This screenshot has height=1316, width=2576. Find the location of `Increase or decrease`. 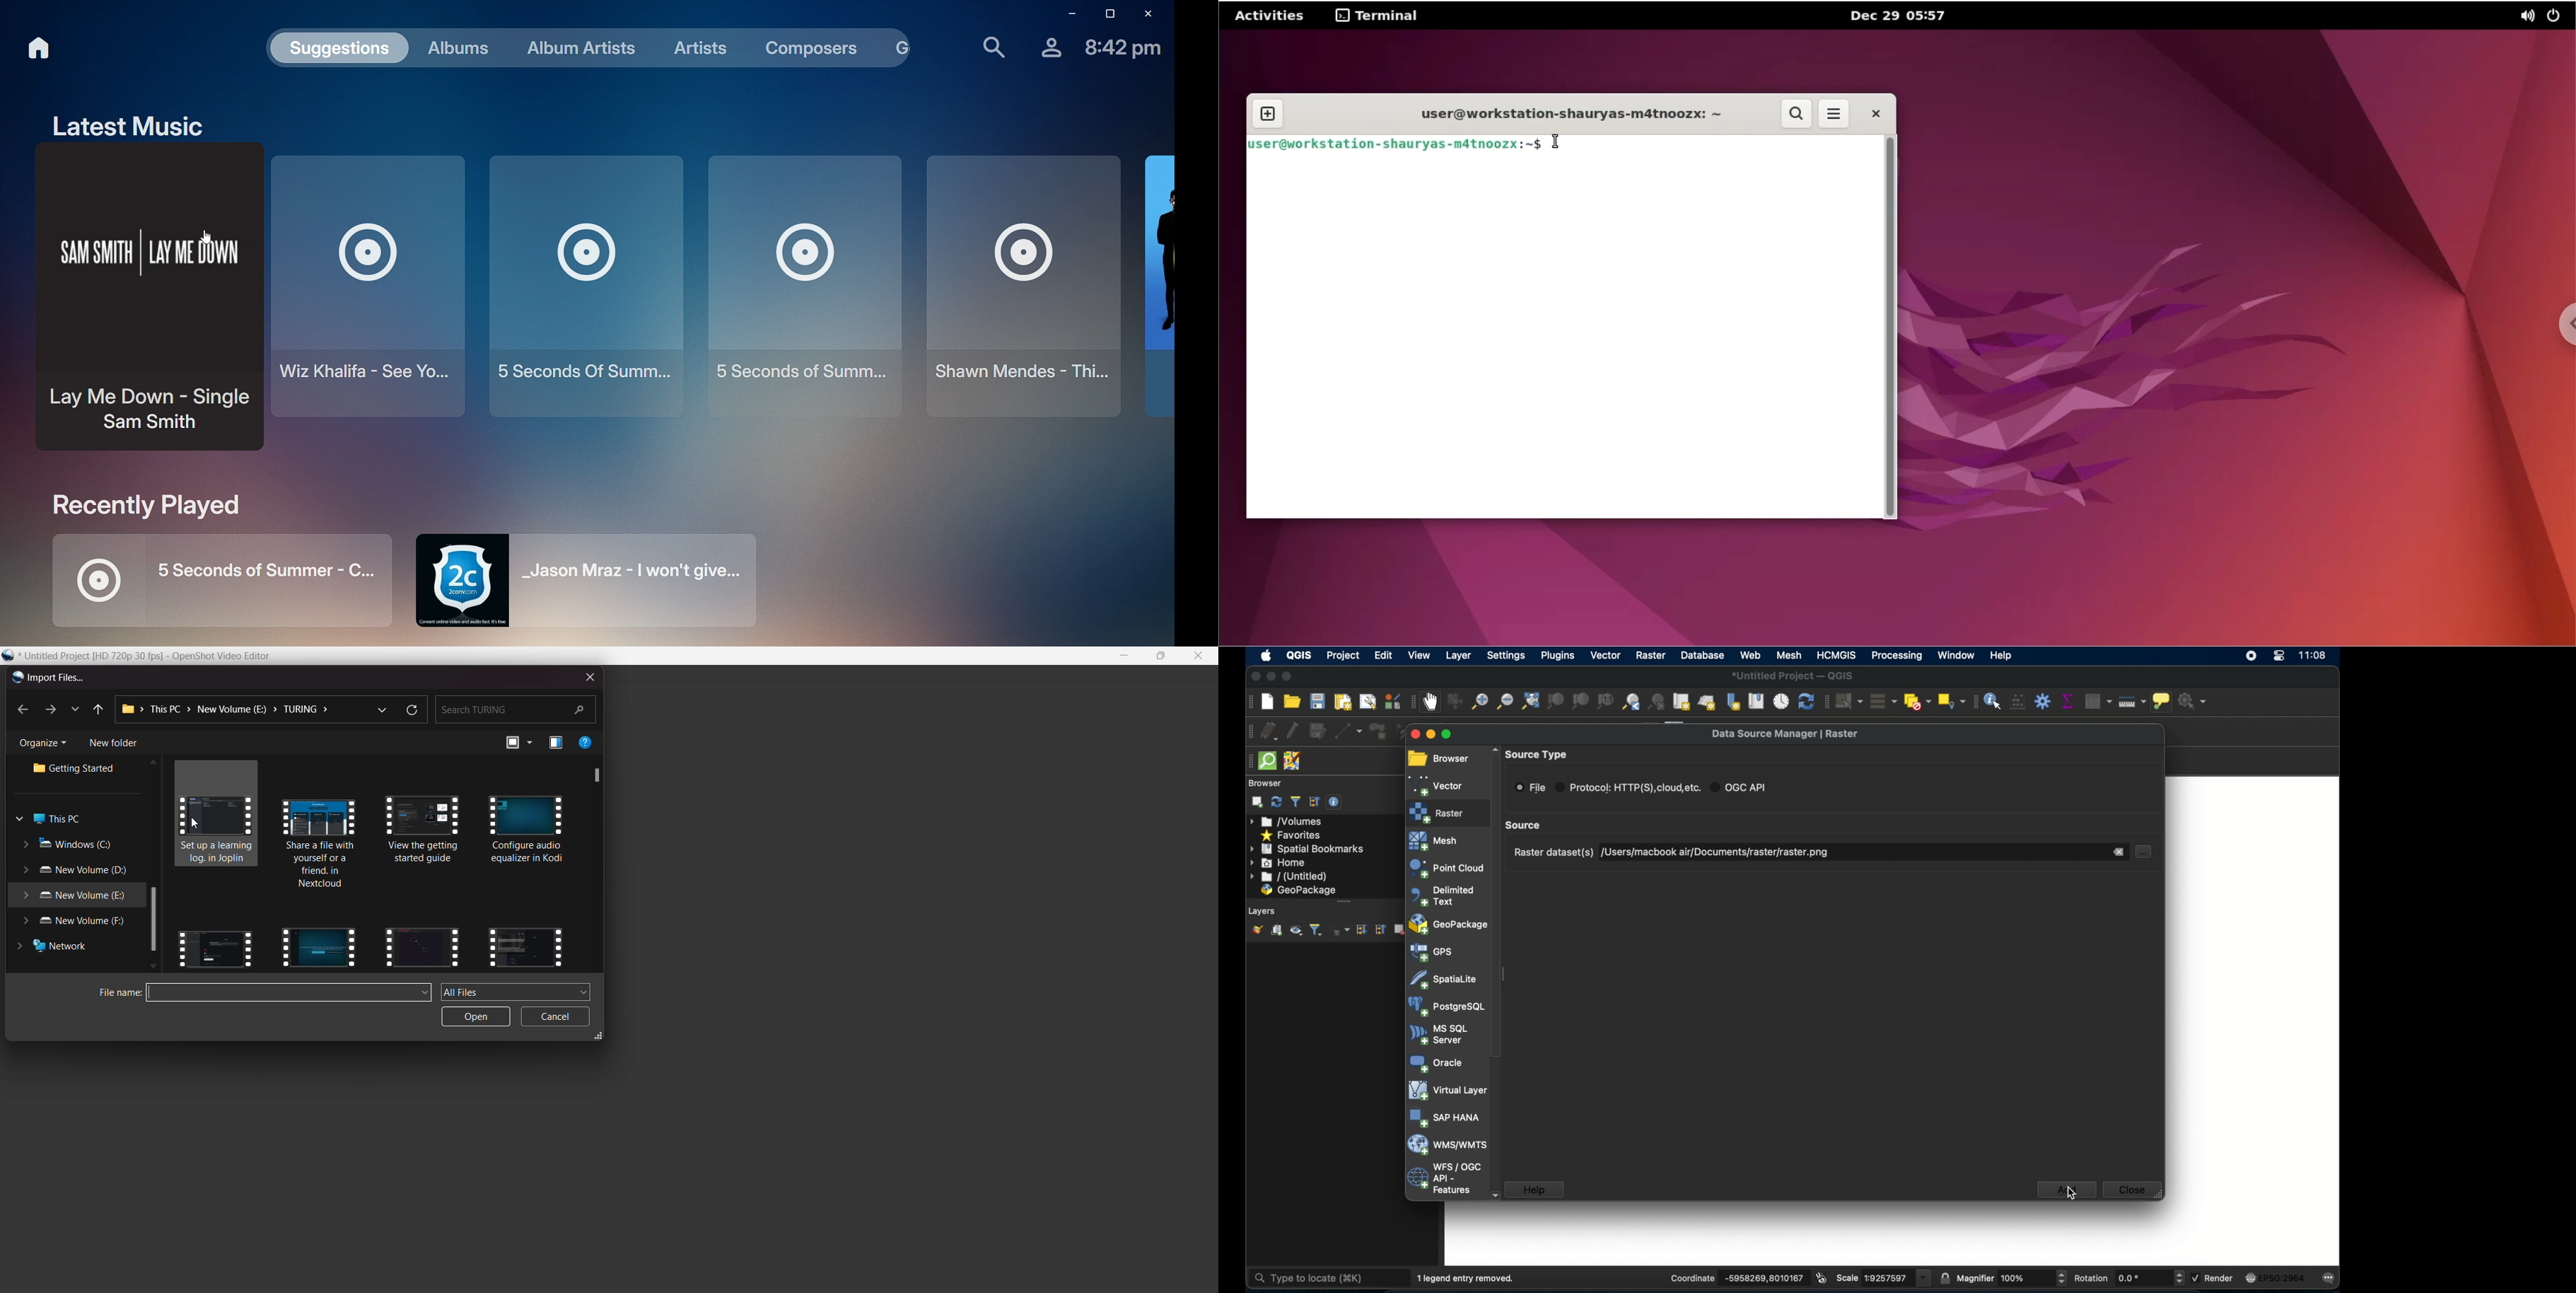

Increase or decrease is located at coordinates (2179, 1278).